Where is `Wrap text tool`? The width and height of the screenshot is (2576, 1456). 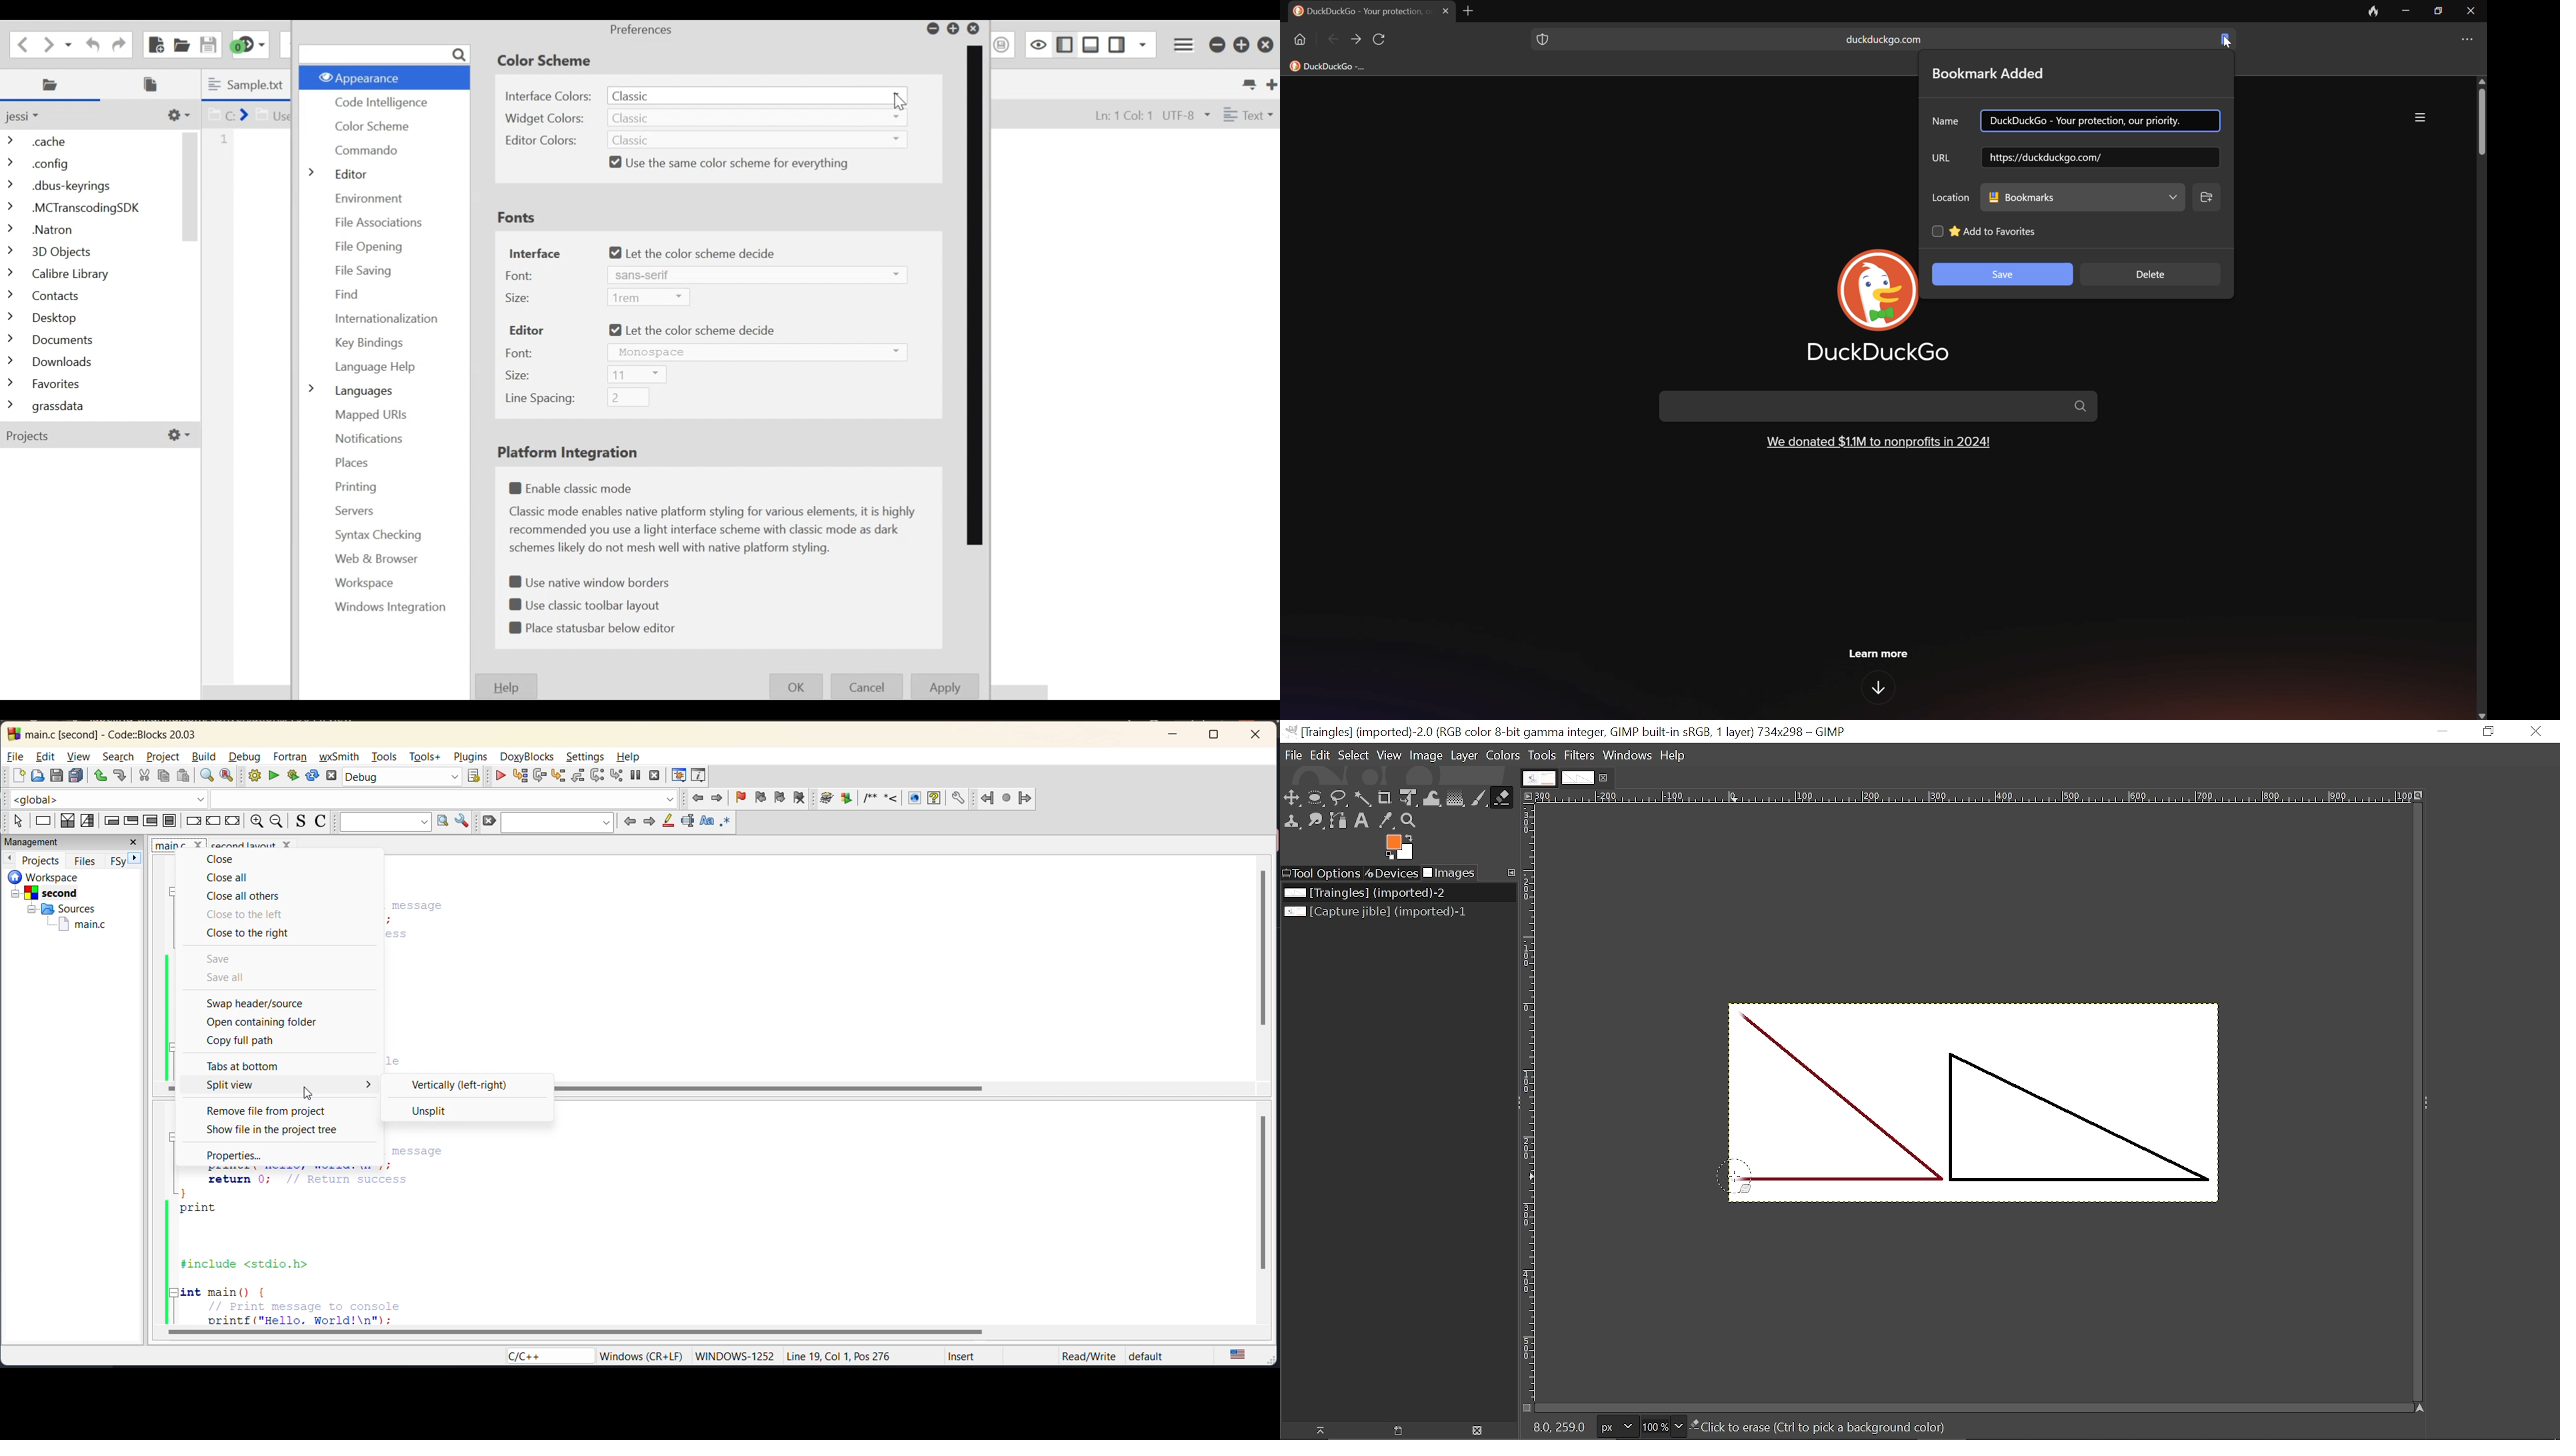 Wrap text tool is located at coordinates (1432, 799).